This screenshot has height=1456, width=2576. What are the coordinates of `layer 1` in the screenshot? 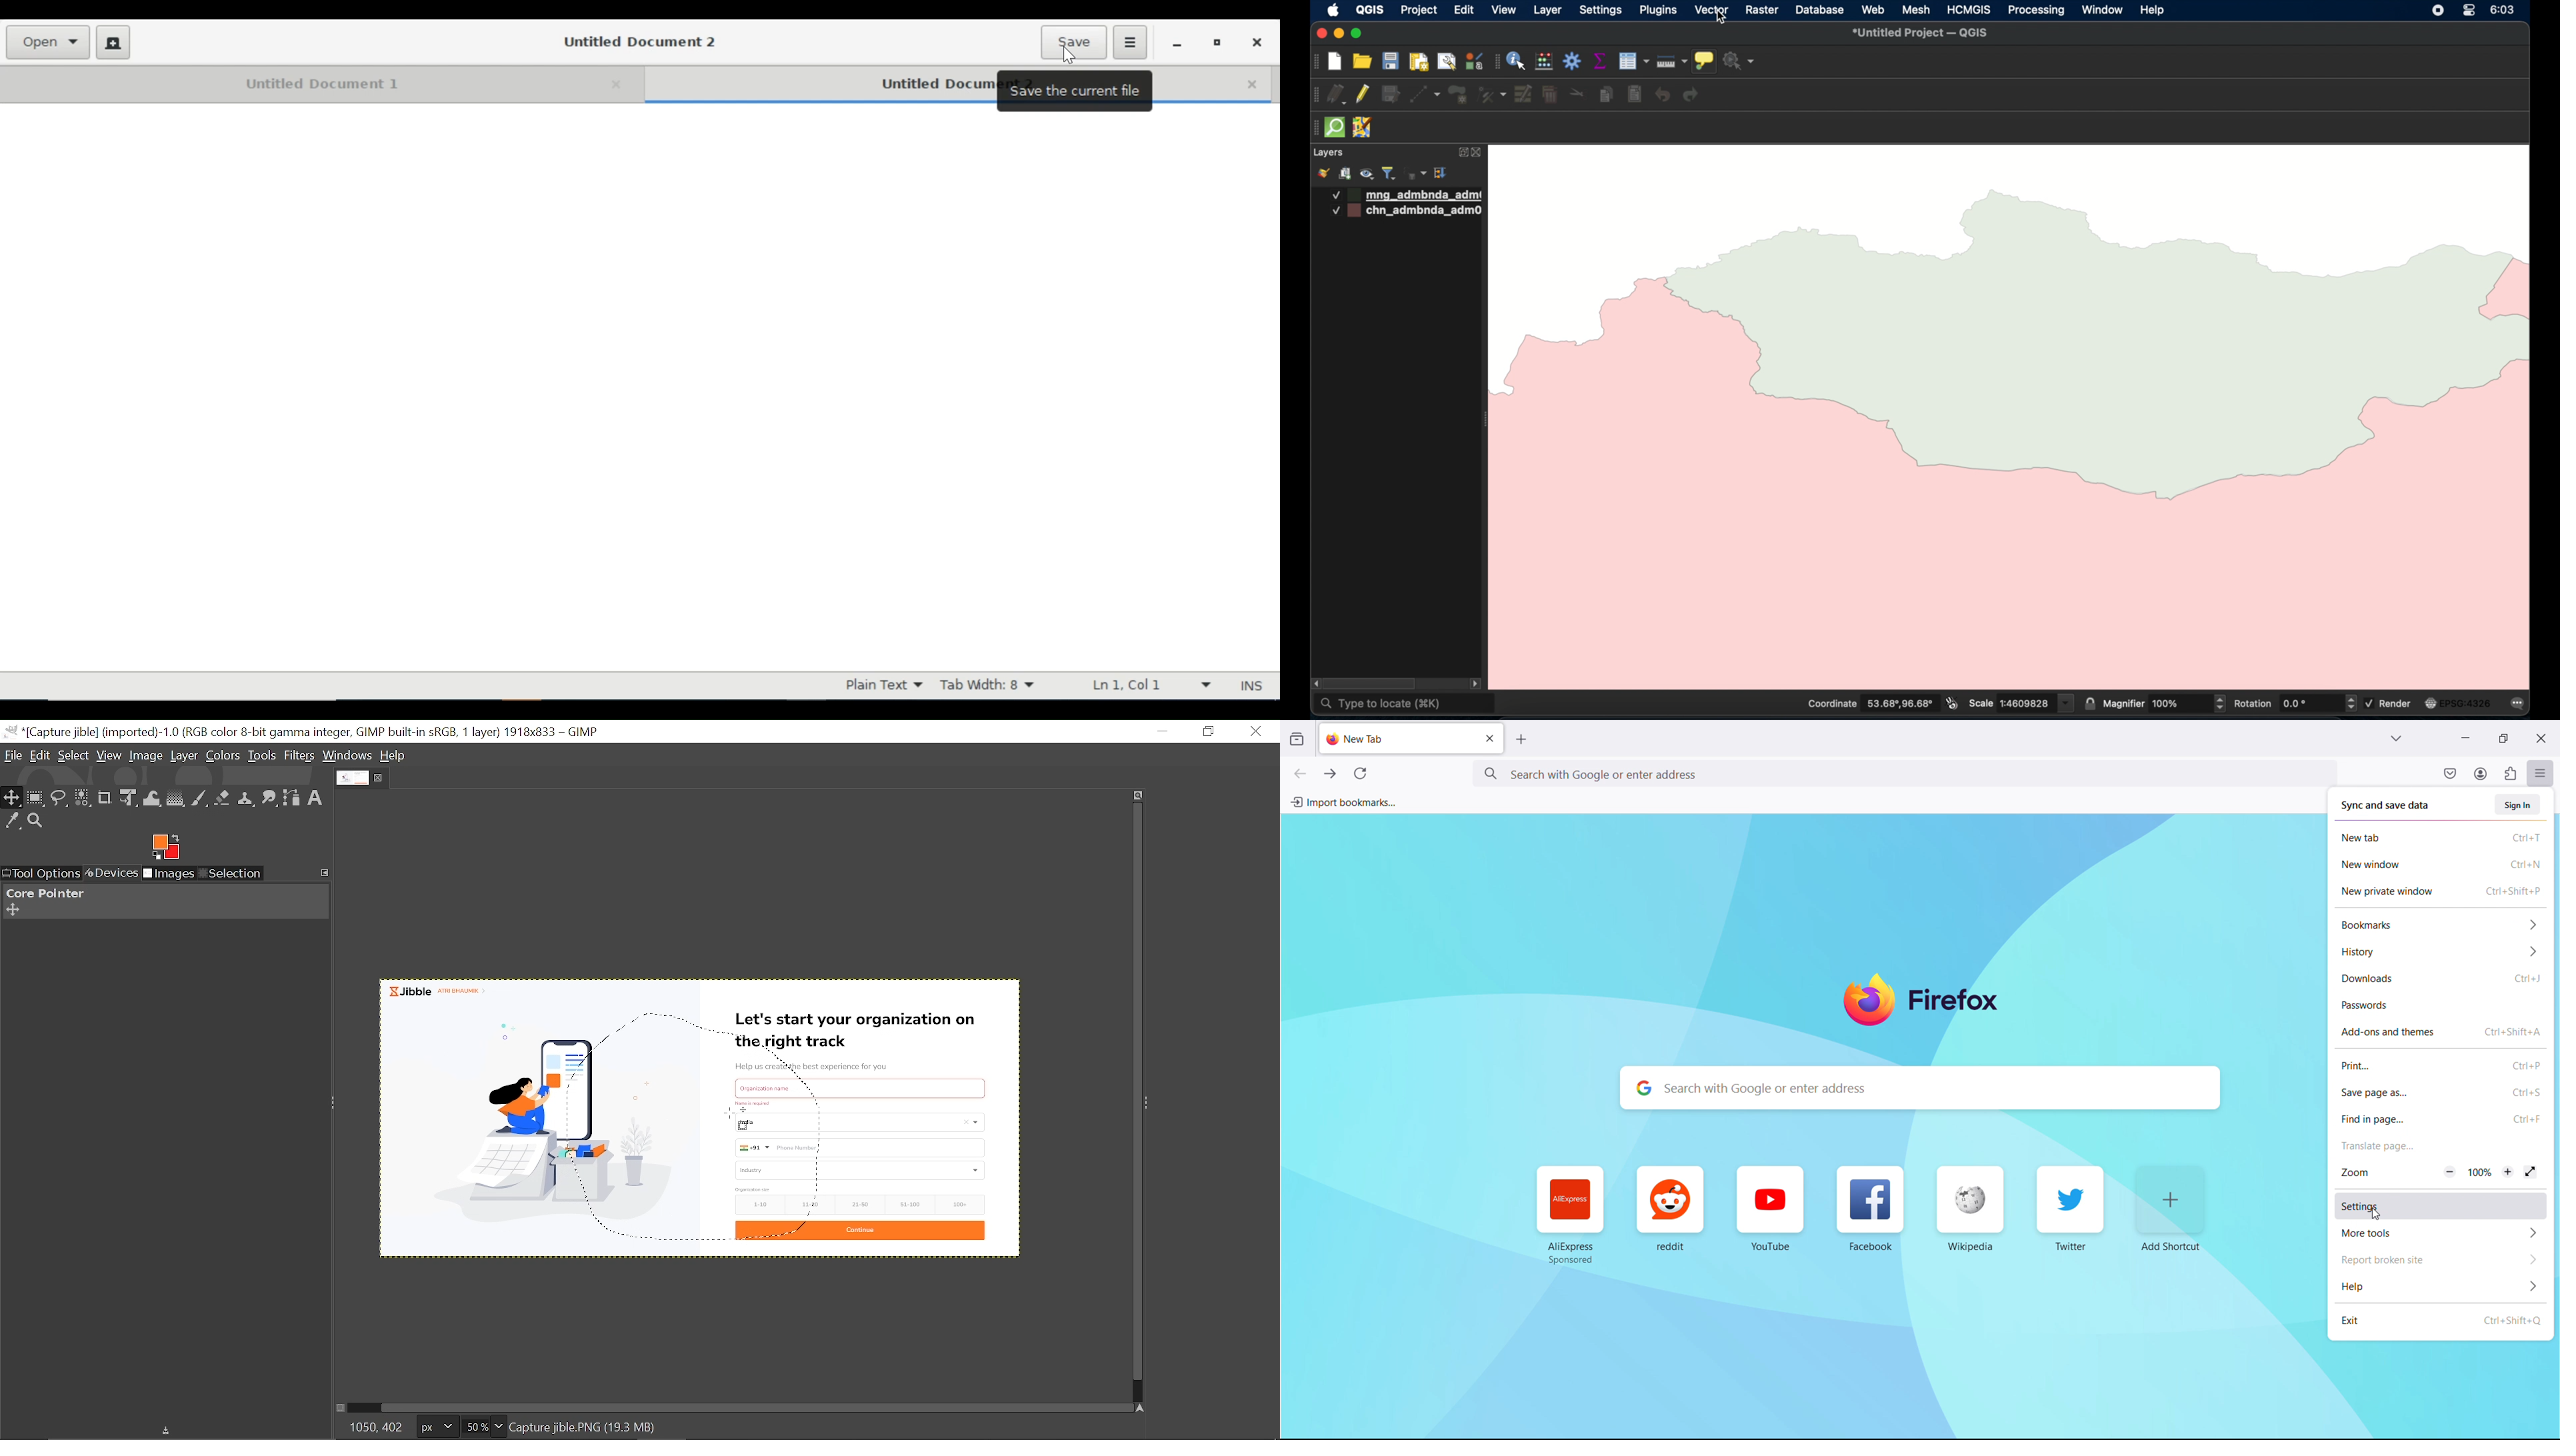 It's located at (1407, 195).